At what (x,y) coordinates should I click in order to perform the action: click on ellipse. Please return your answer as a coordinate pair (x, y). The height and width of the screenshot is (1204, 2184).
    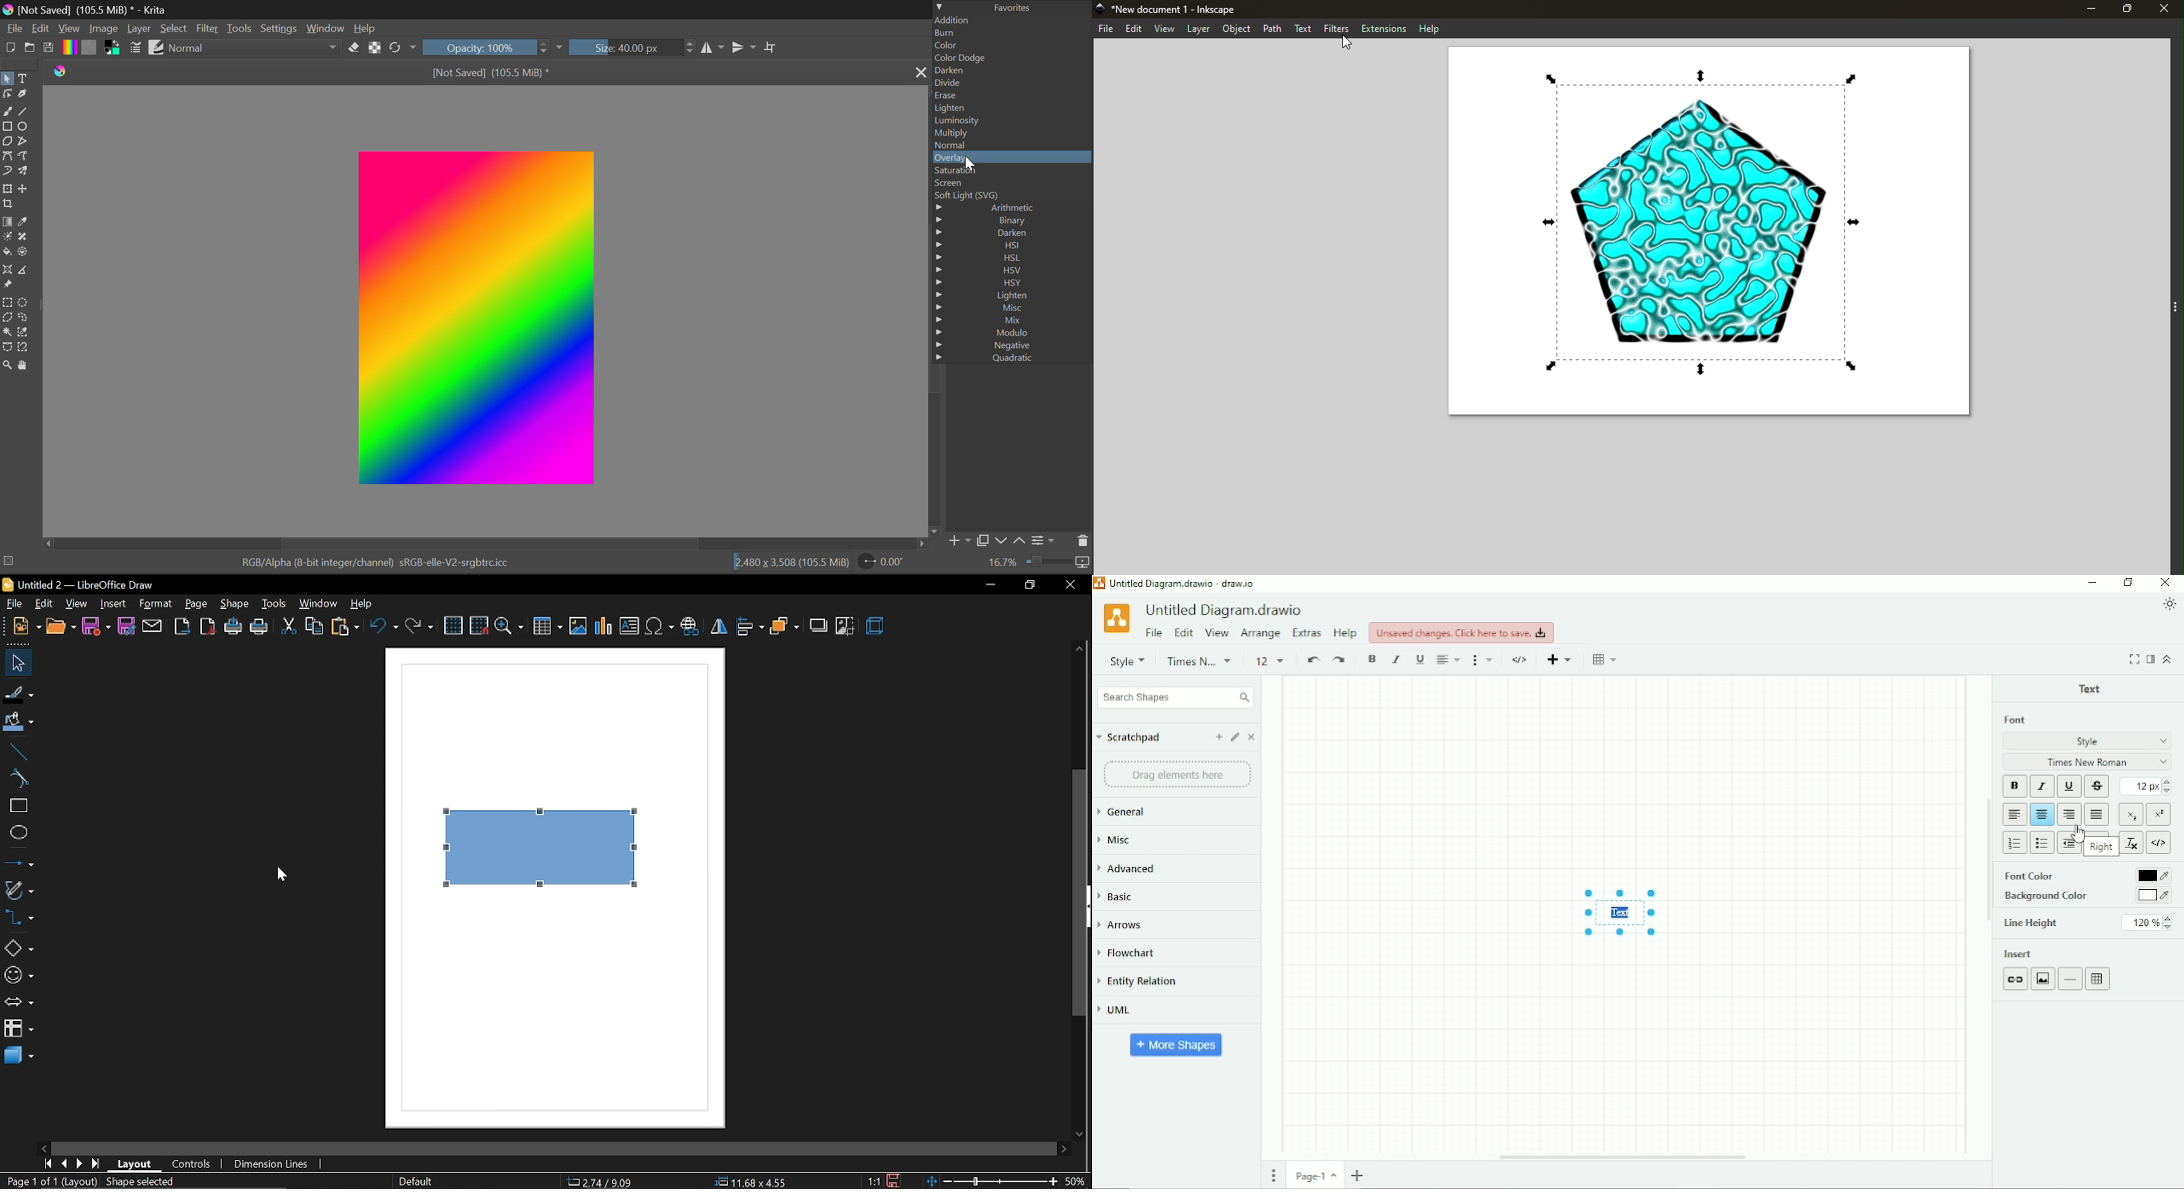
    Looking at the image, I should click on (18, 834).